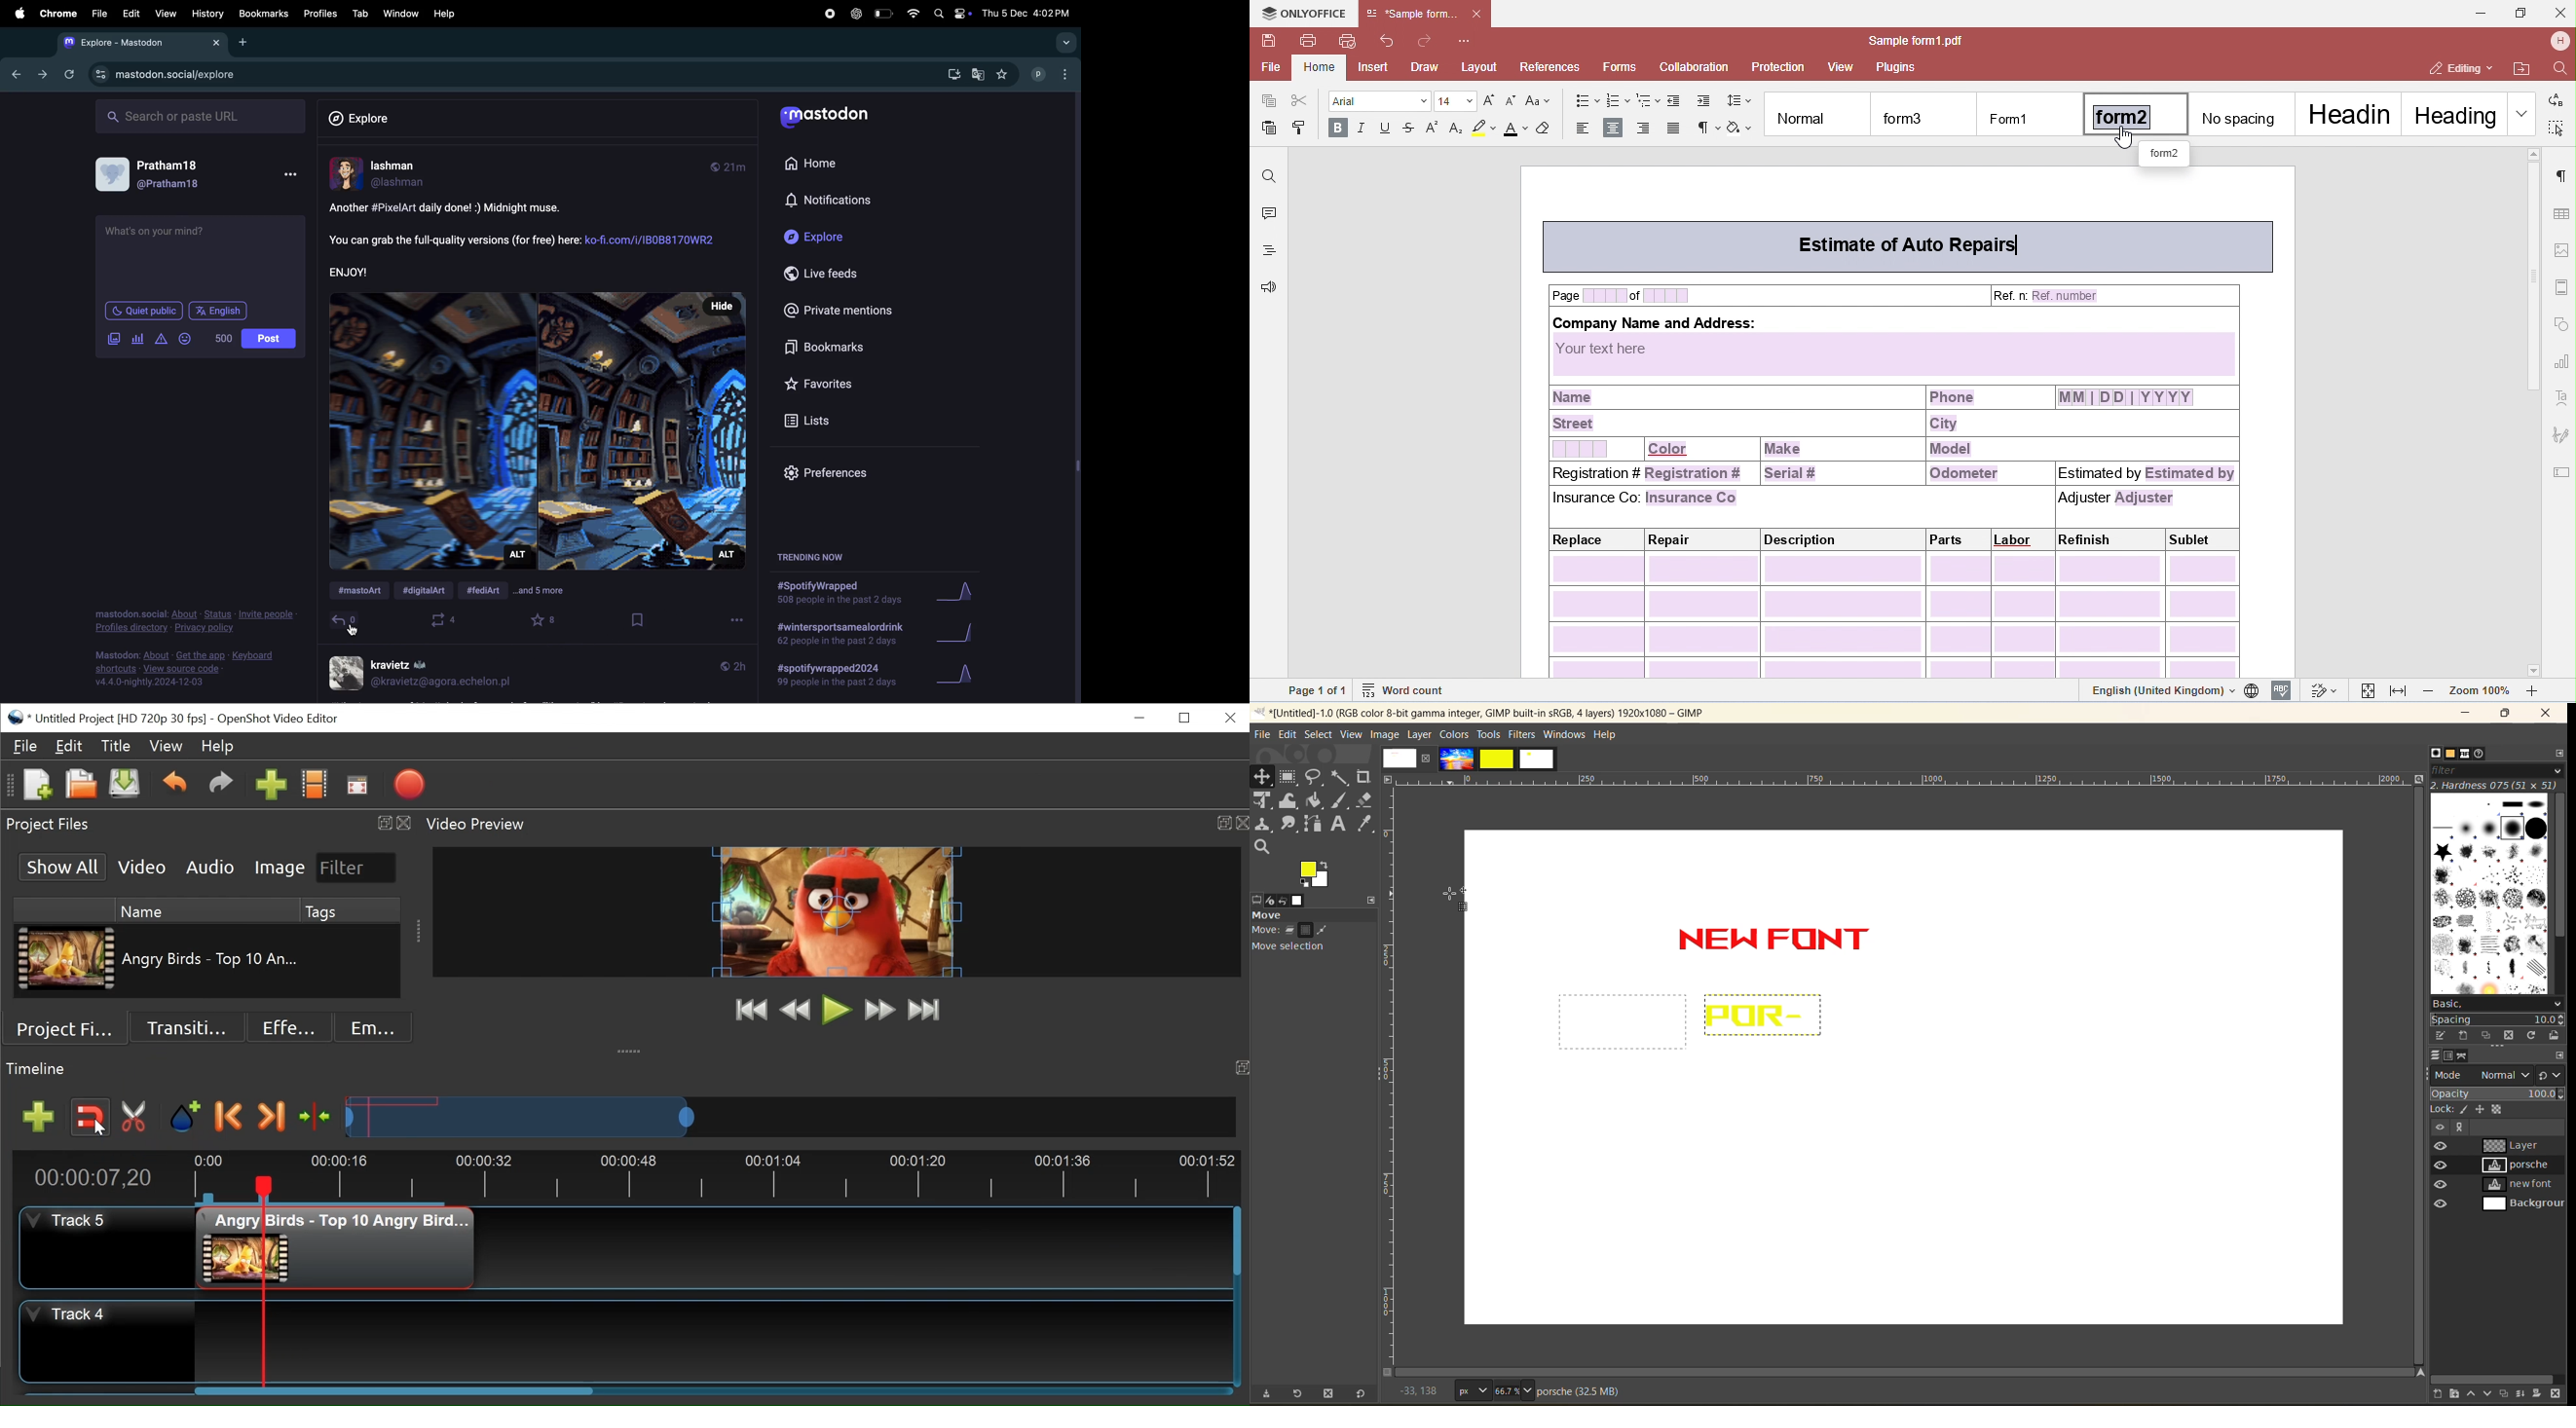 The width and height of the screenshot is (2576, 1428). Describe the element at coordinates (537, 430) in the screenshot. I see `image` at that location.